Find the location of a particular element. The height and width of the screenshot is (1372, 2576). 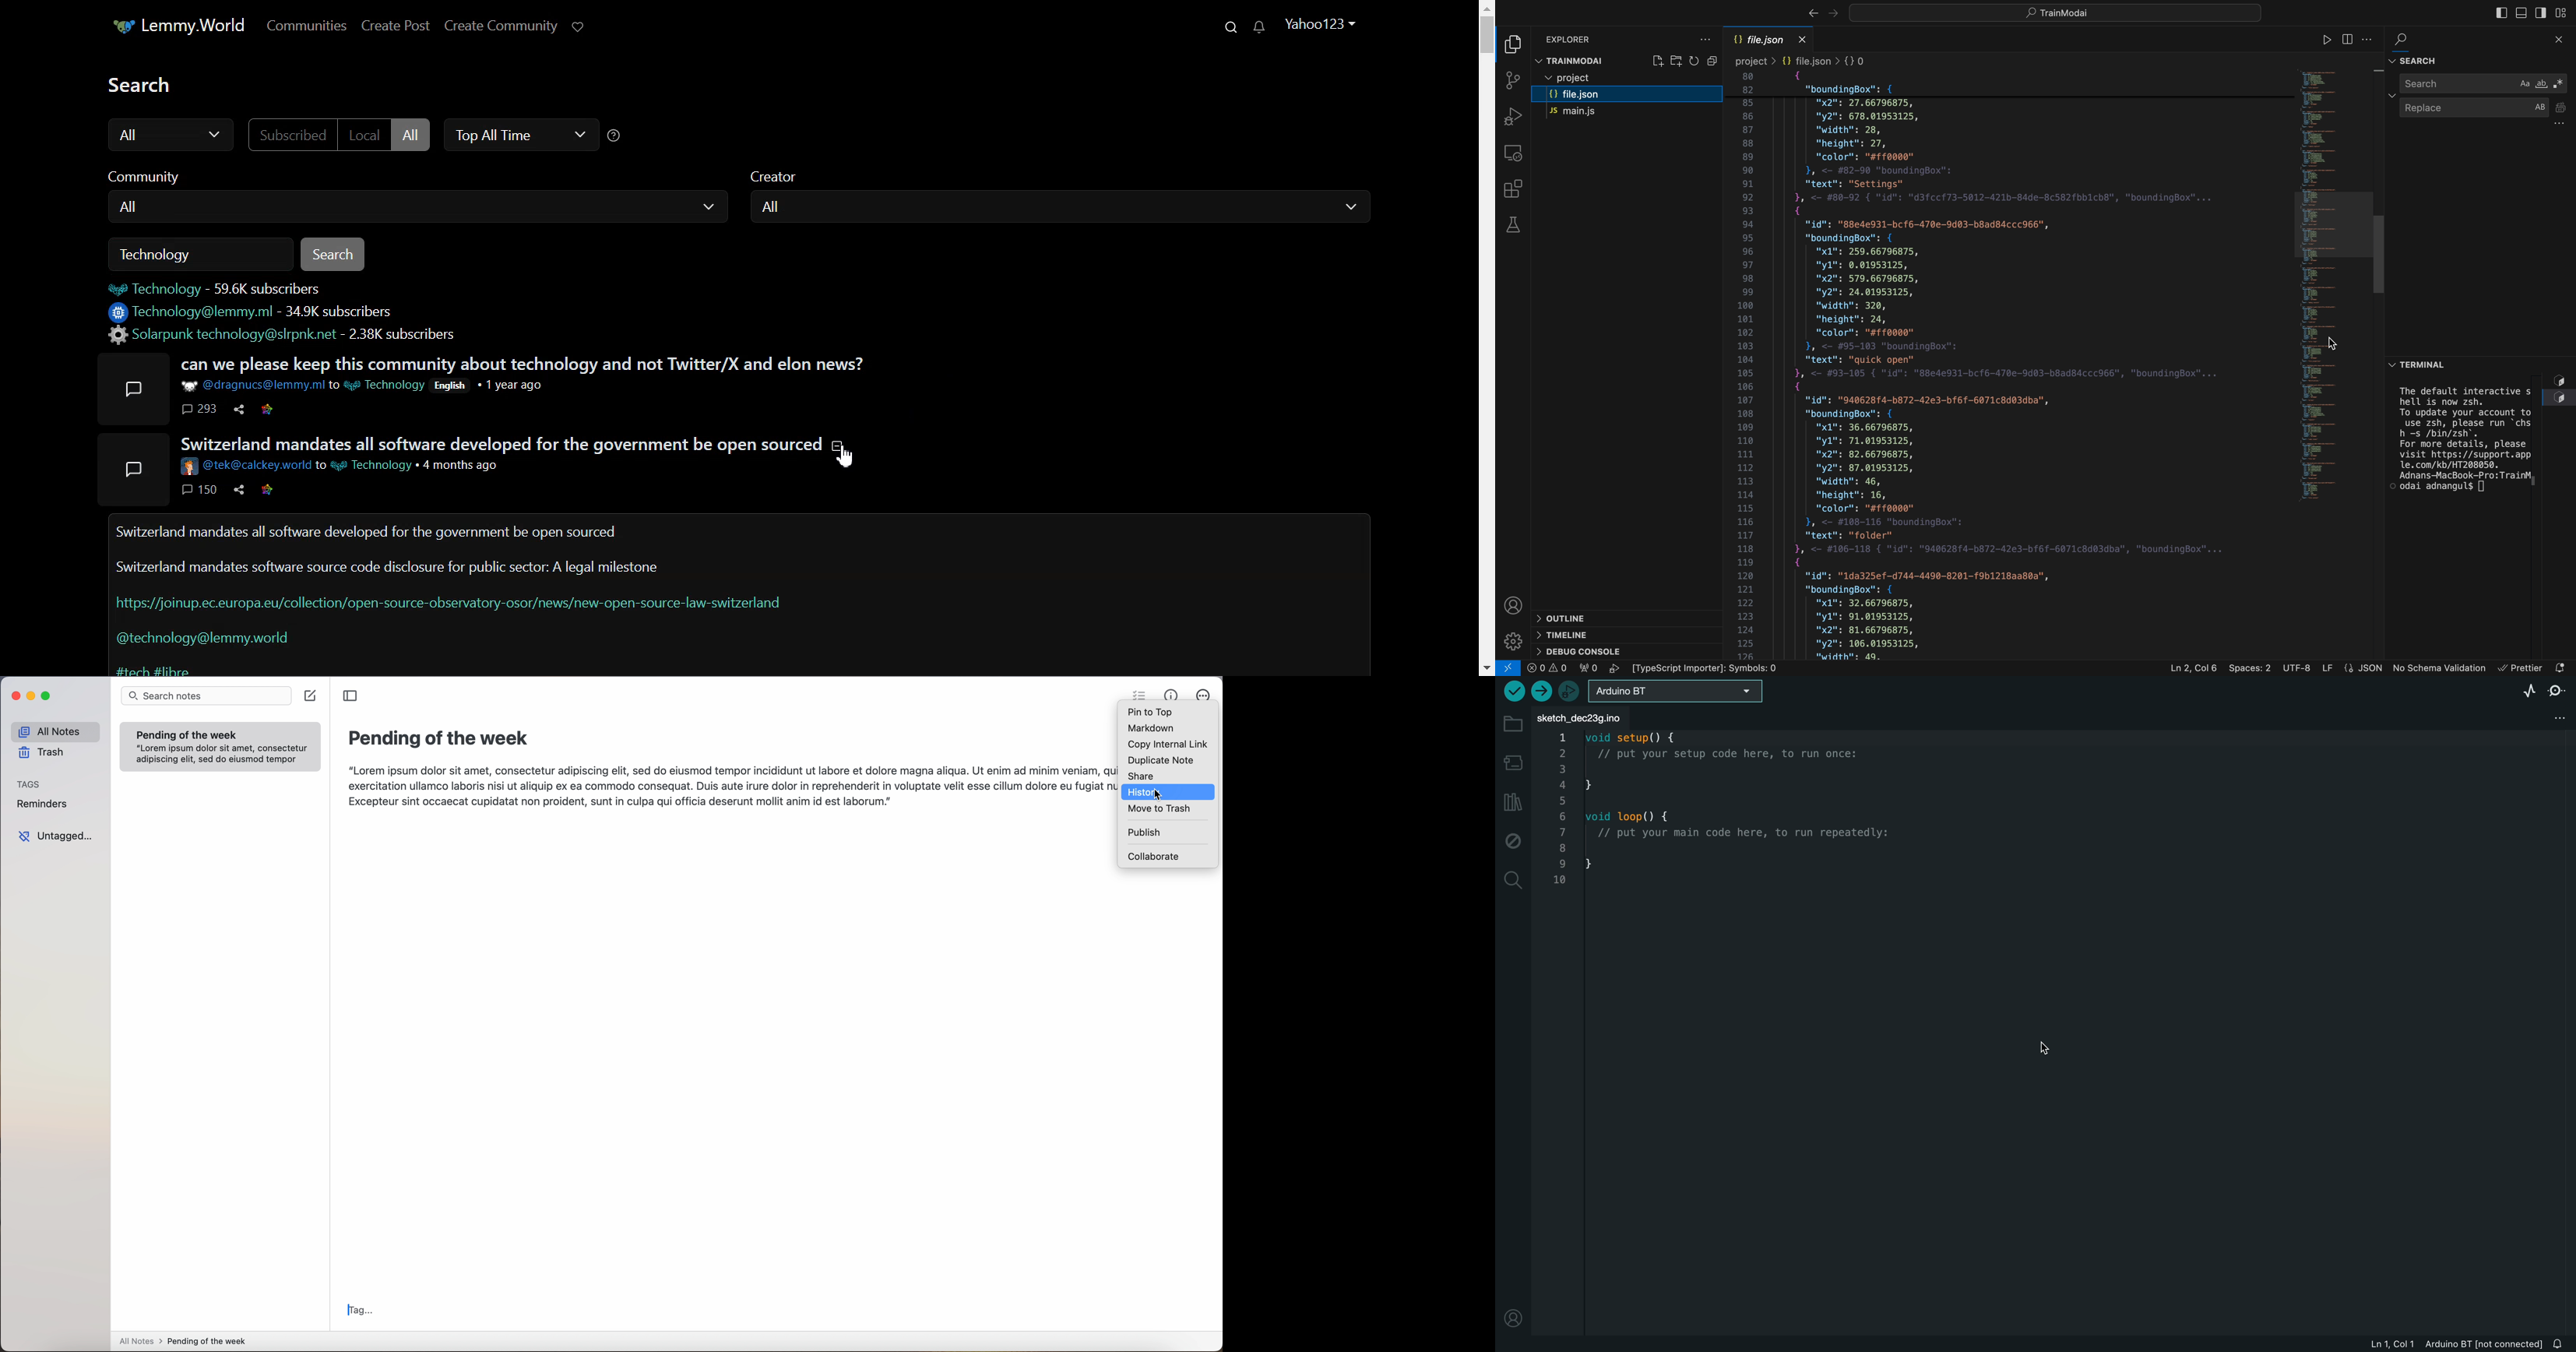

hashtag is located at coordinates (151, 667).